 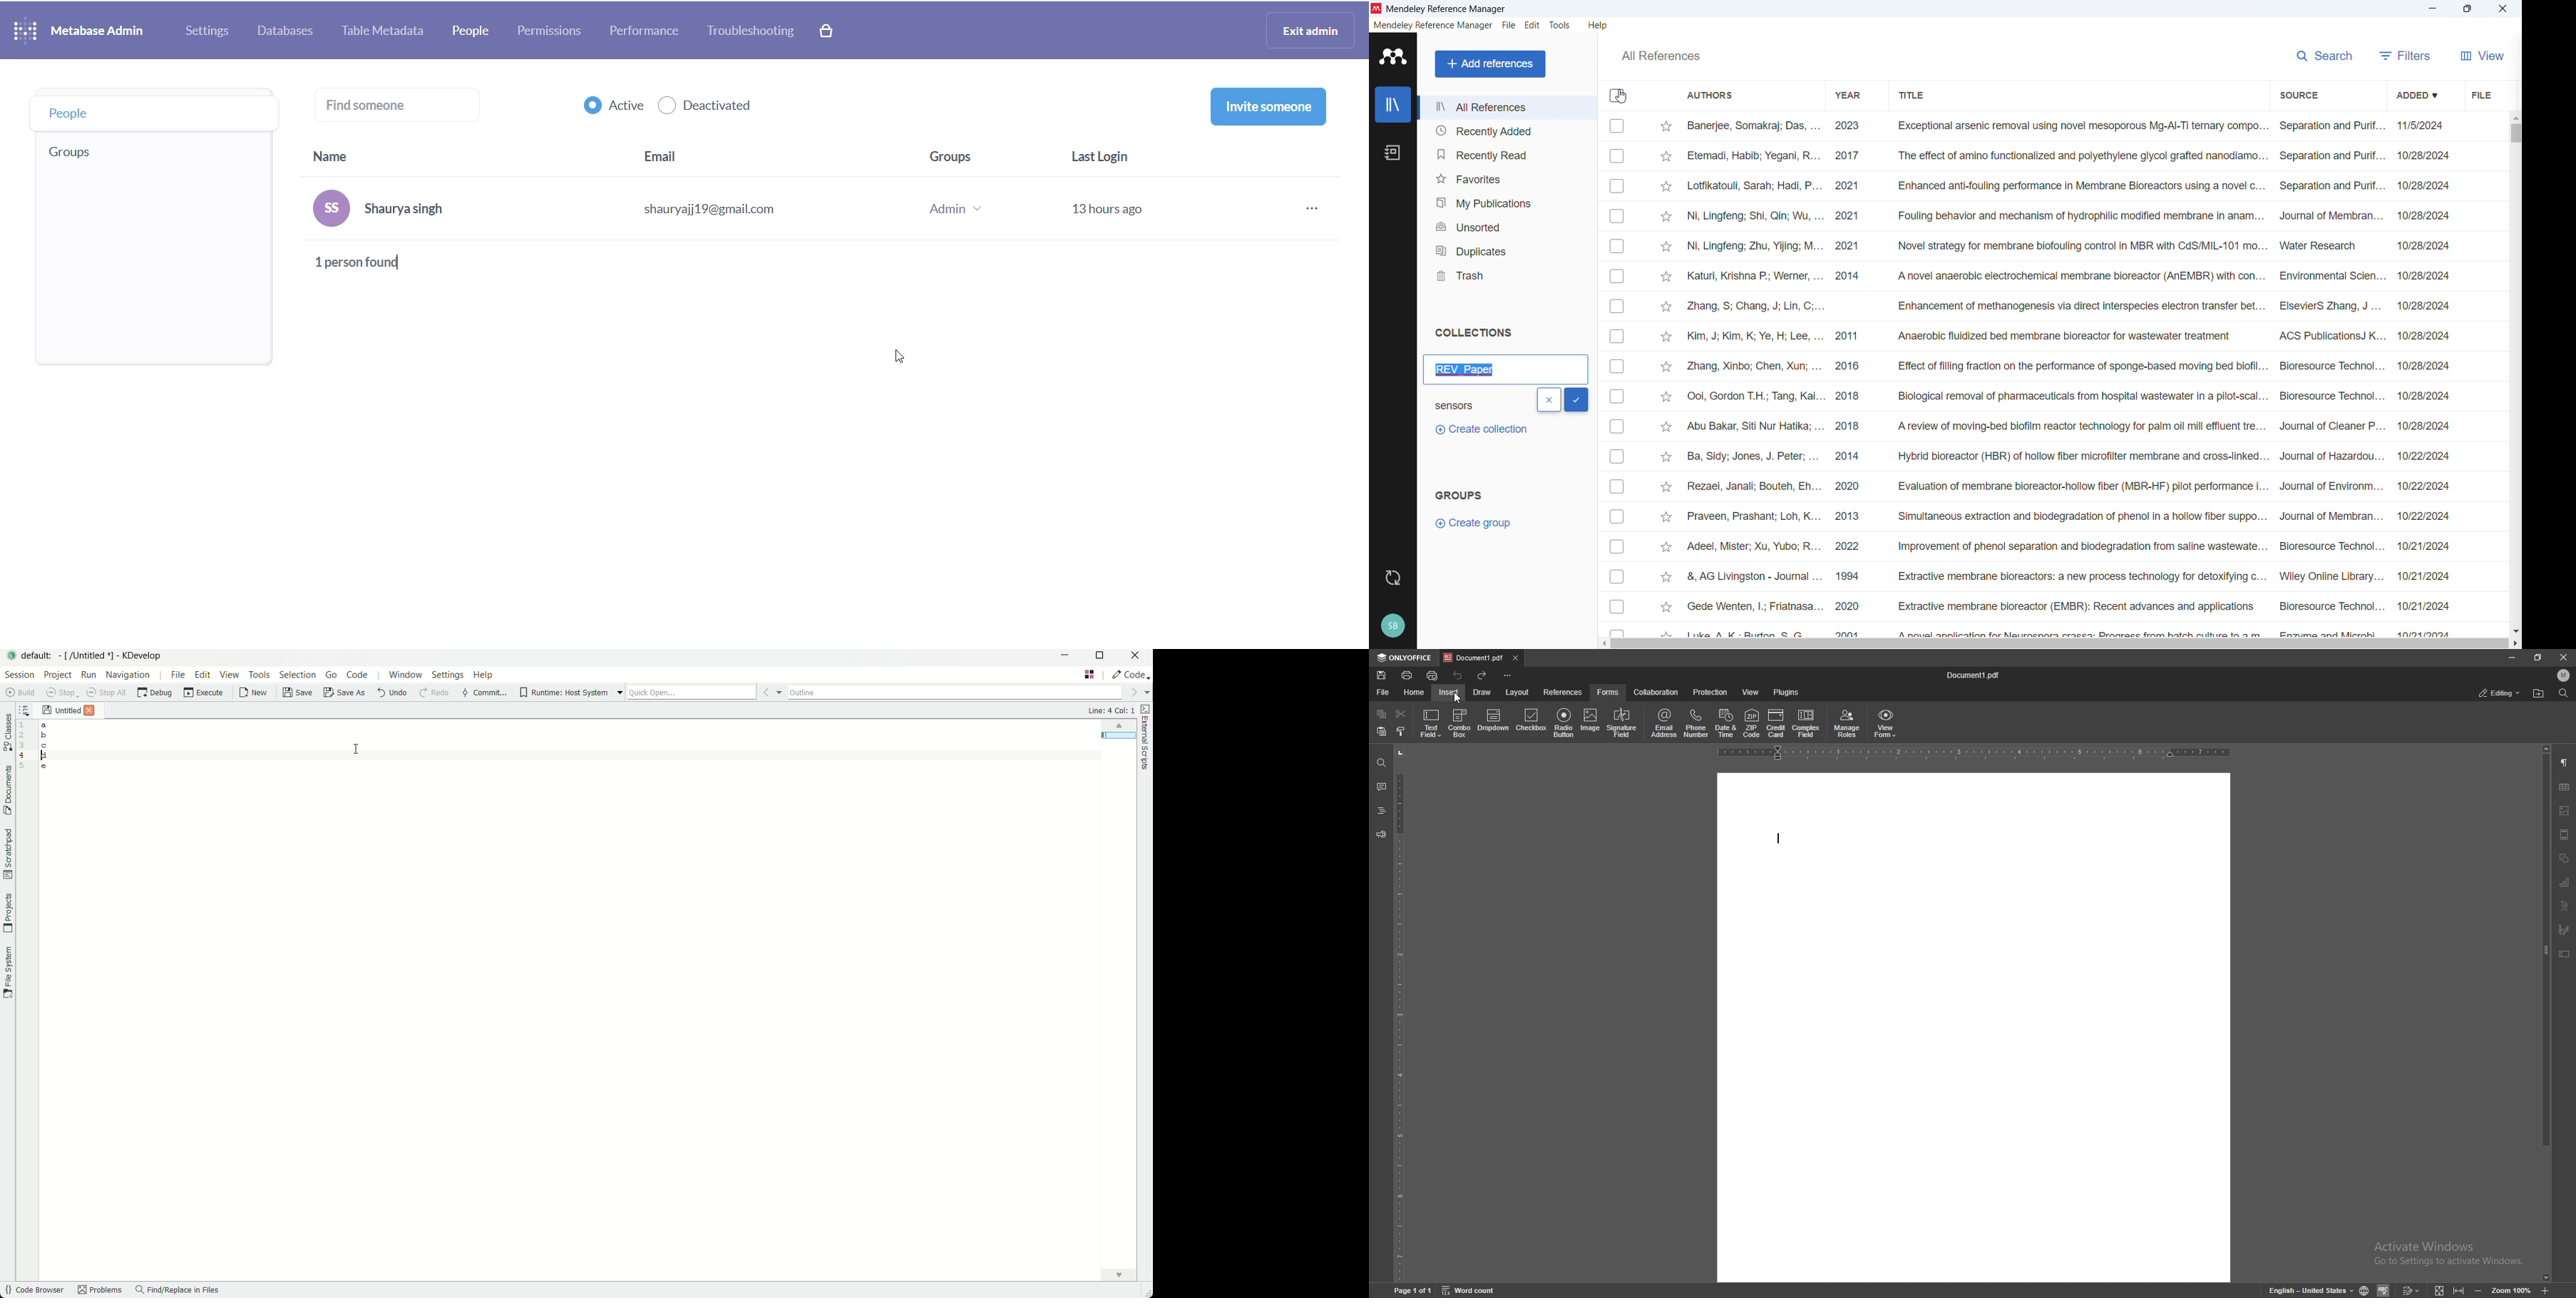 I want to click on find/replace in files, so click(x=180, y=1292).